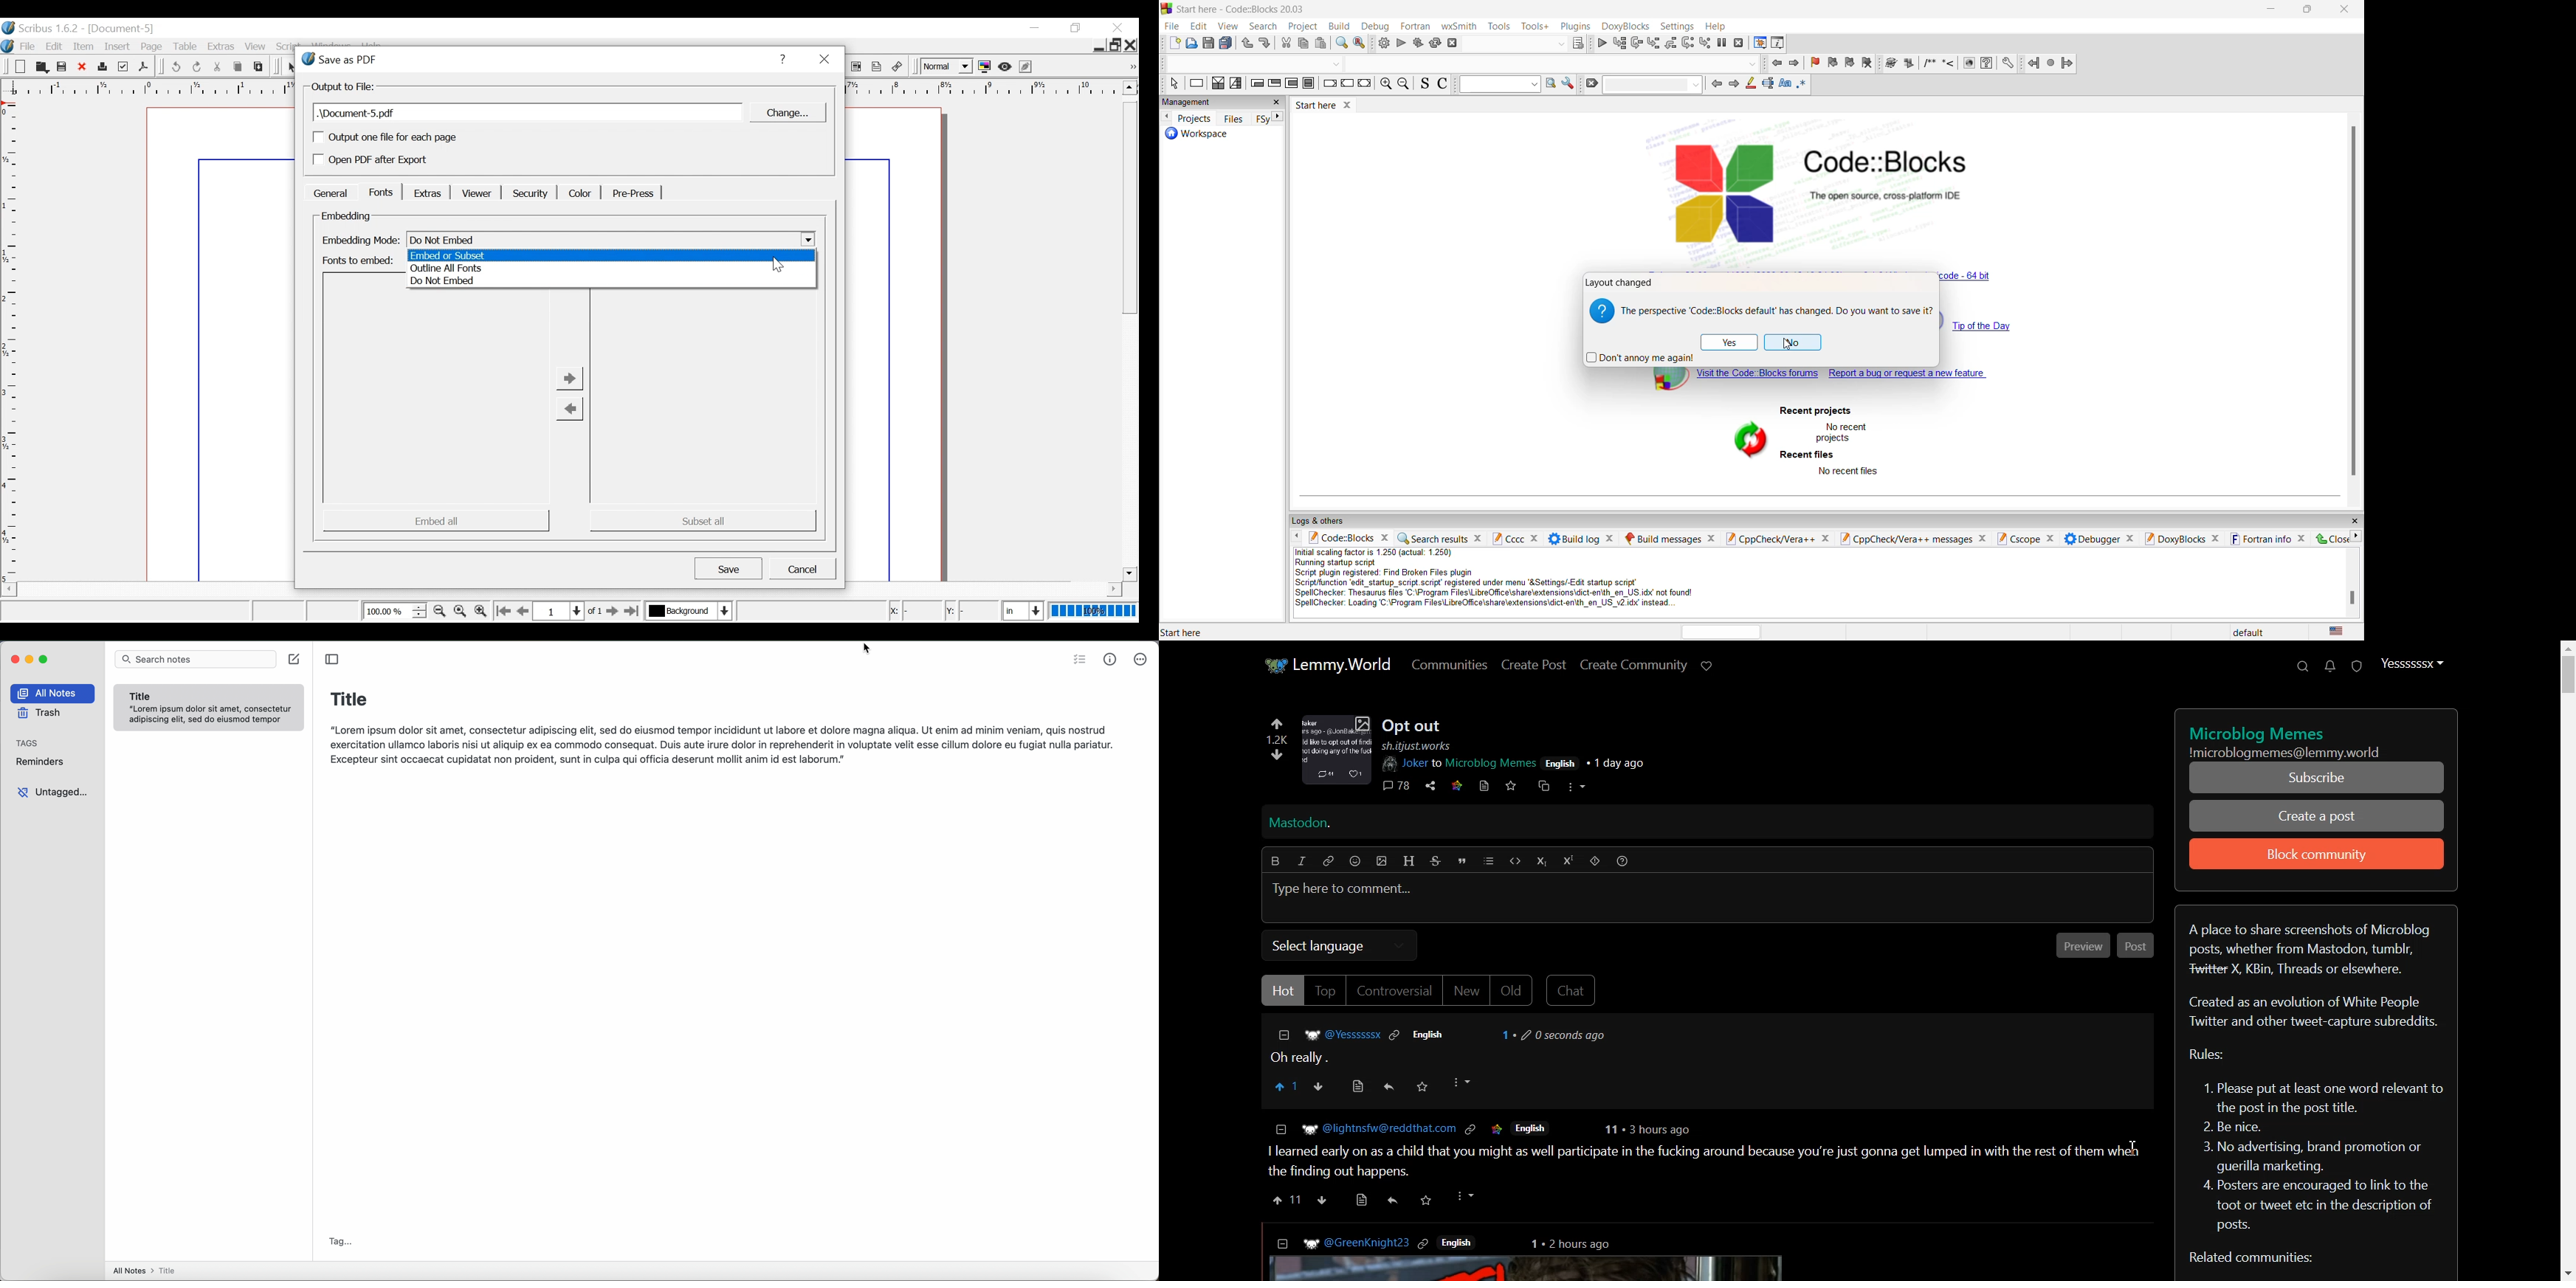 This screenshot has height=1288, width=2576. I want to click on move right, so click(1278, 116).